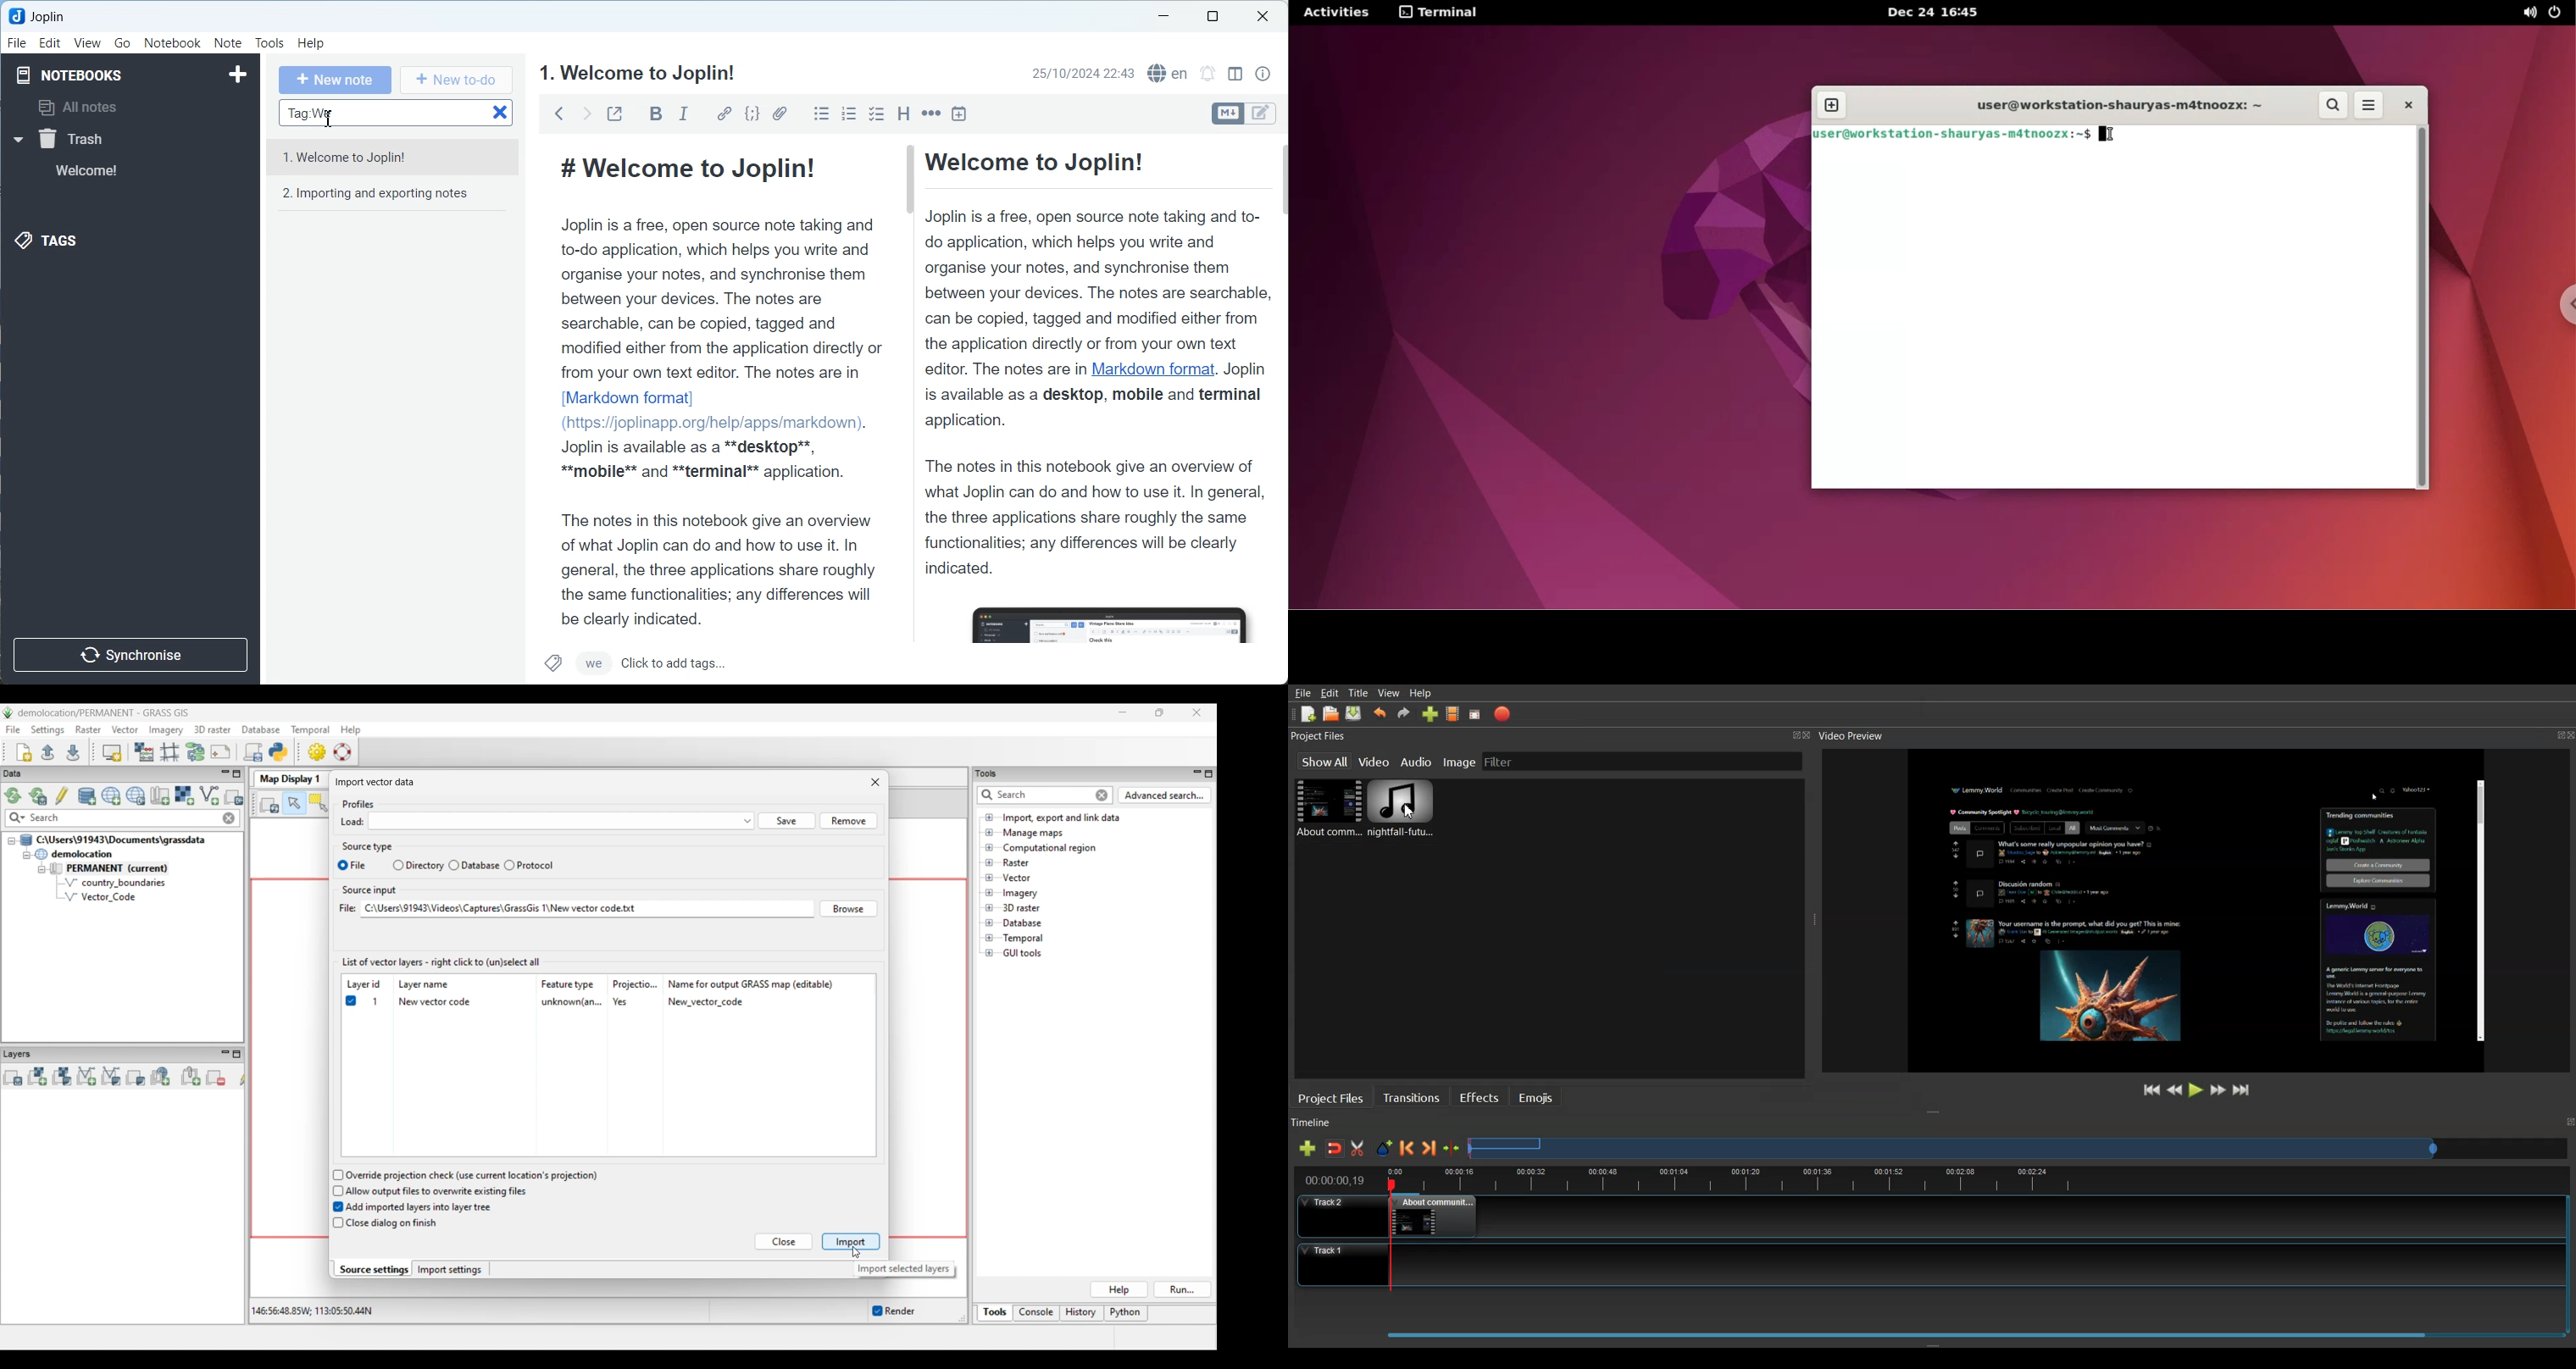  Describe the element at coordinates (552, 663) in the screenshot. I see `Tags` at that location.